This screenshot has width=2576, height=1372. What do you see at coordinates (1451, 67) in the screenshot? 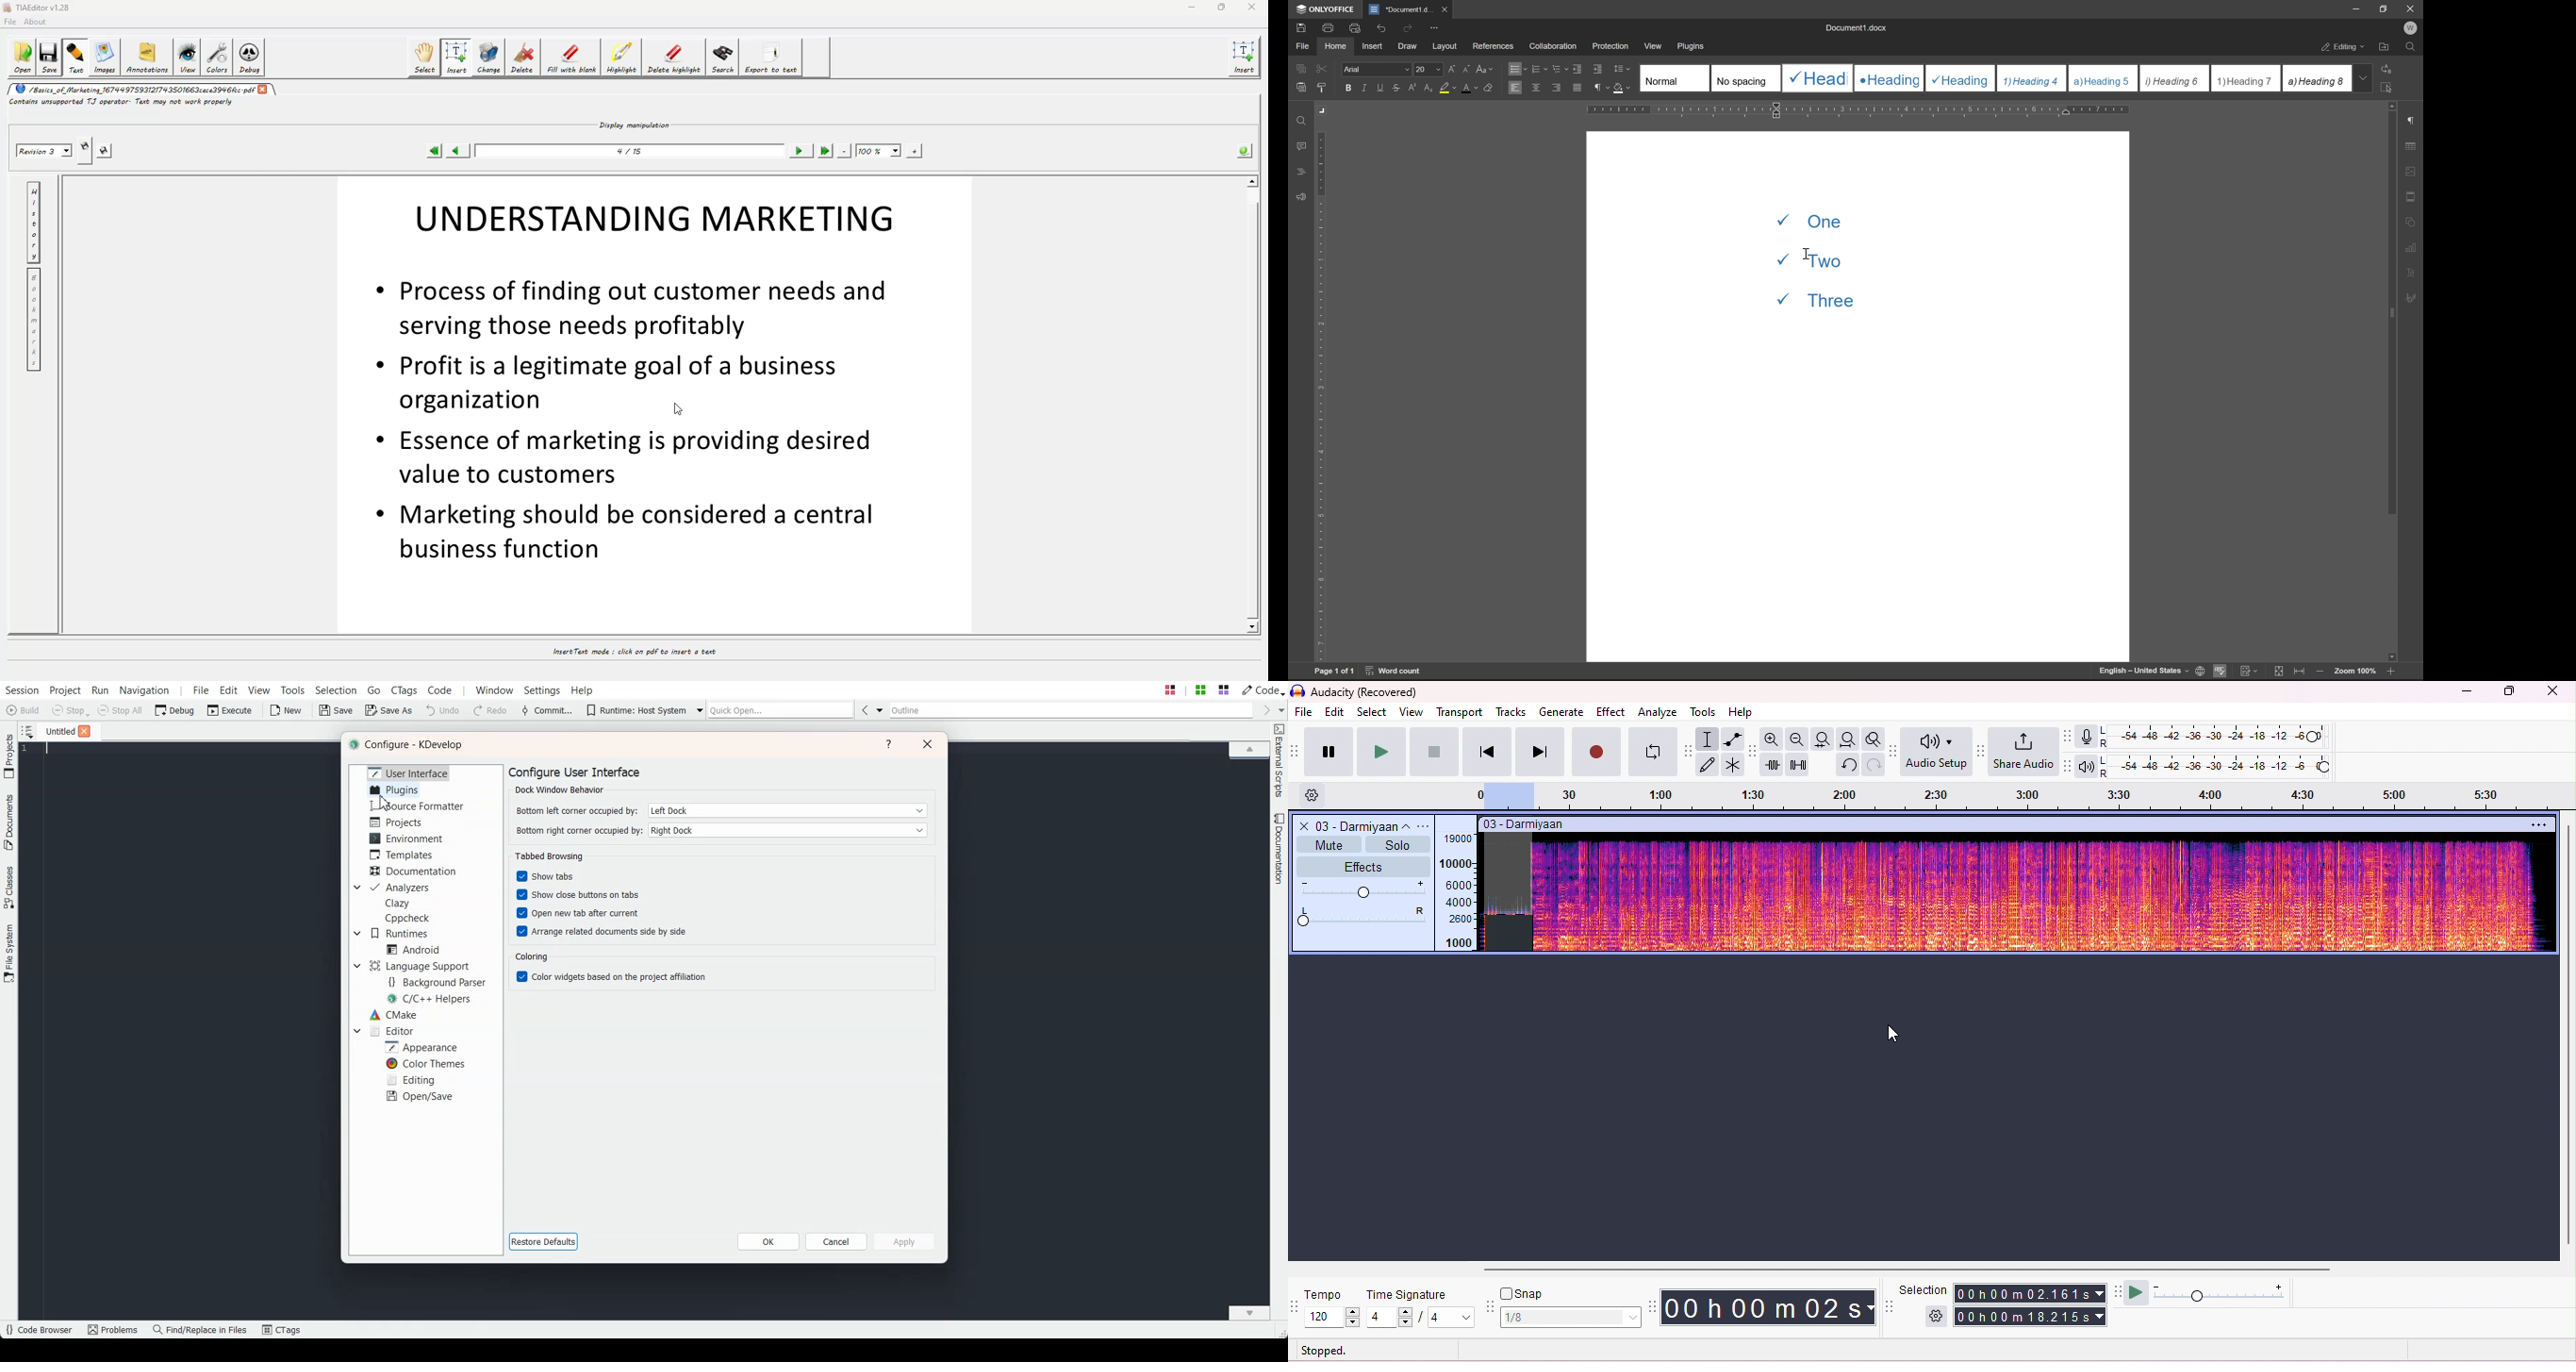
I see `increment font case` at bounding box center [1451, 67].